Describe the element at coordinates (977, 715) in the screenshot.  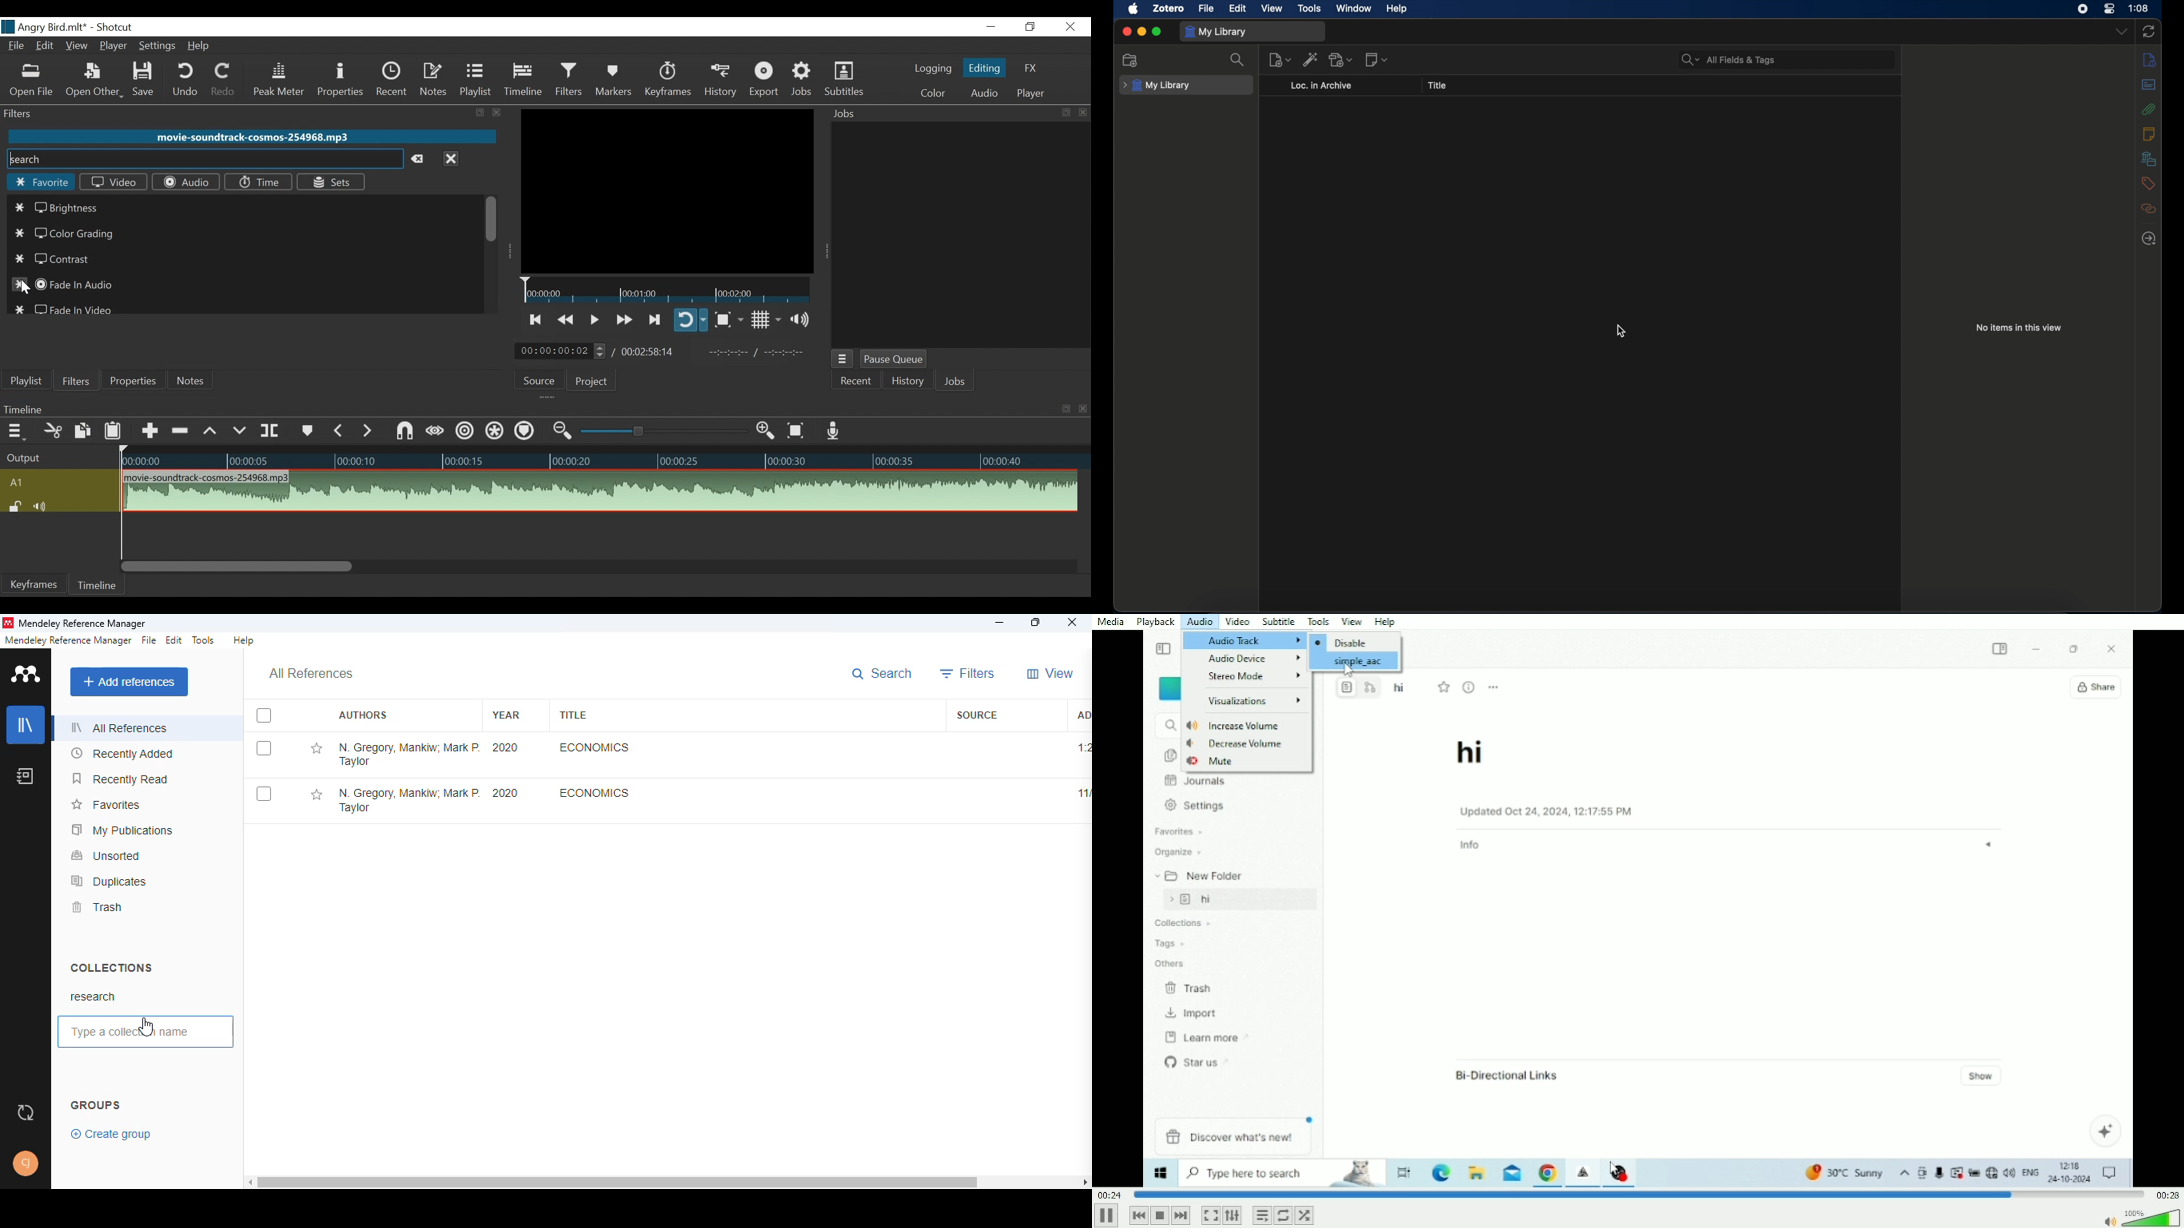
I see `source` at that location.